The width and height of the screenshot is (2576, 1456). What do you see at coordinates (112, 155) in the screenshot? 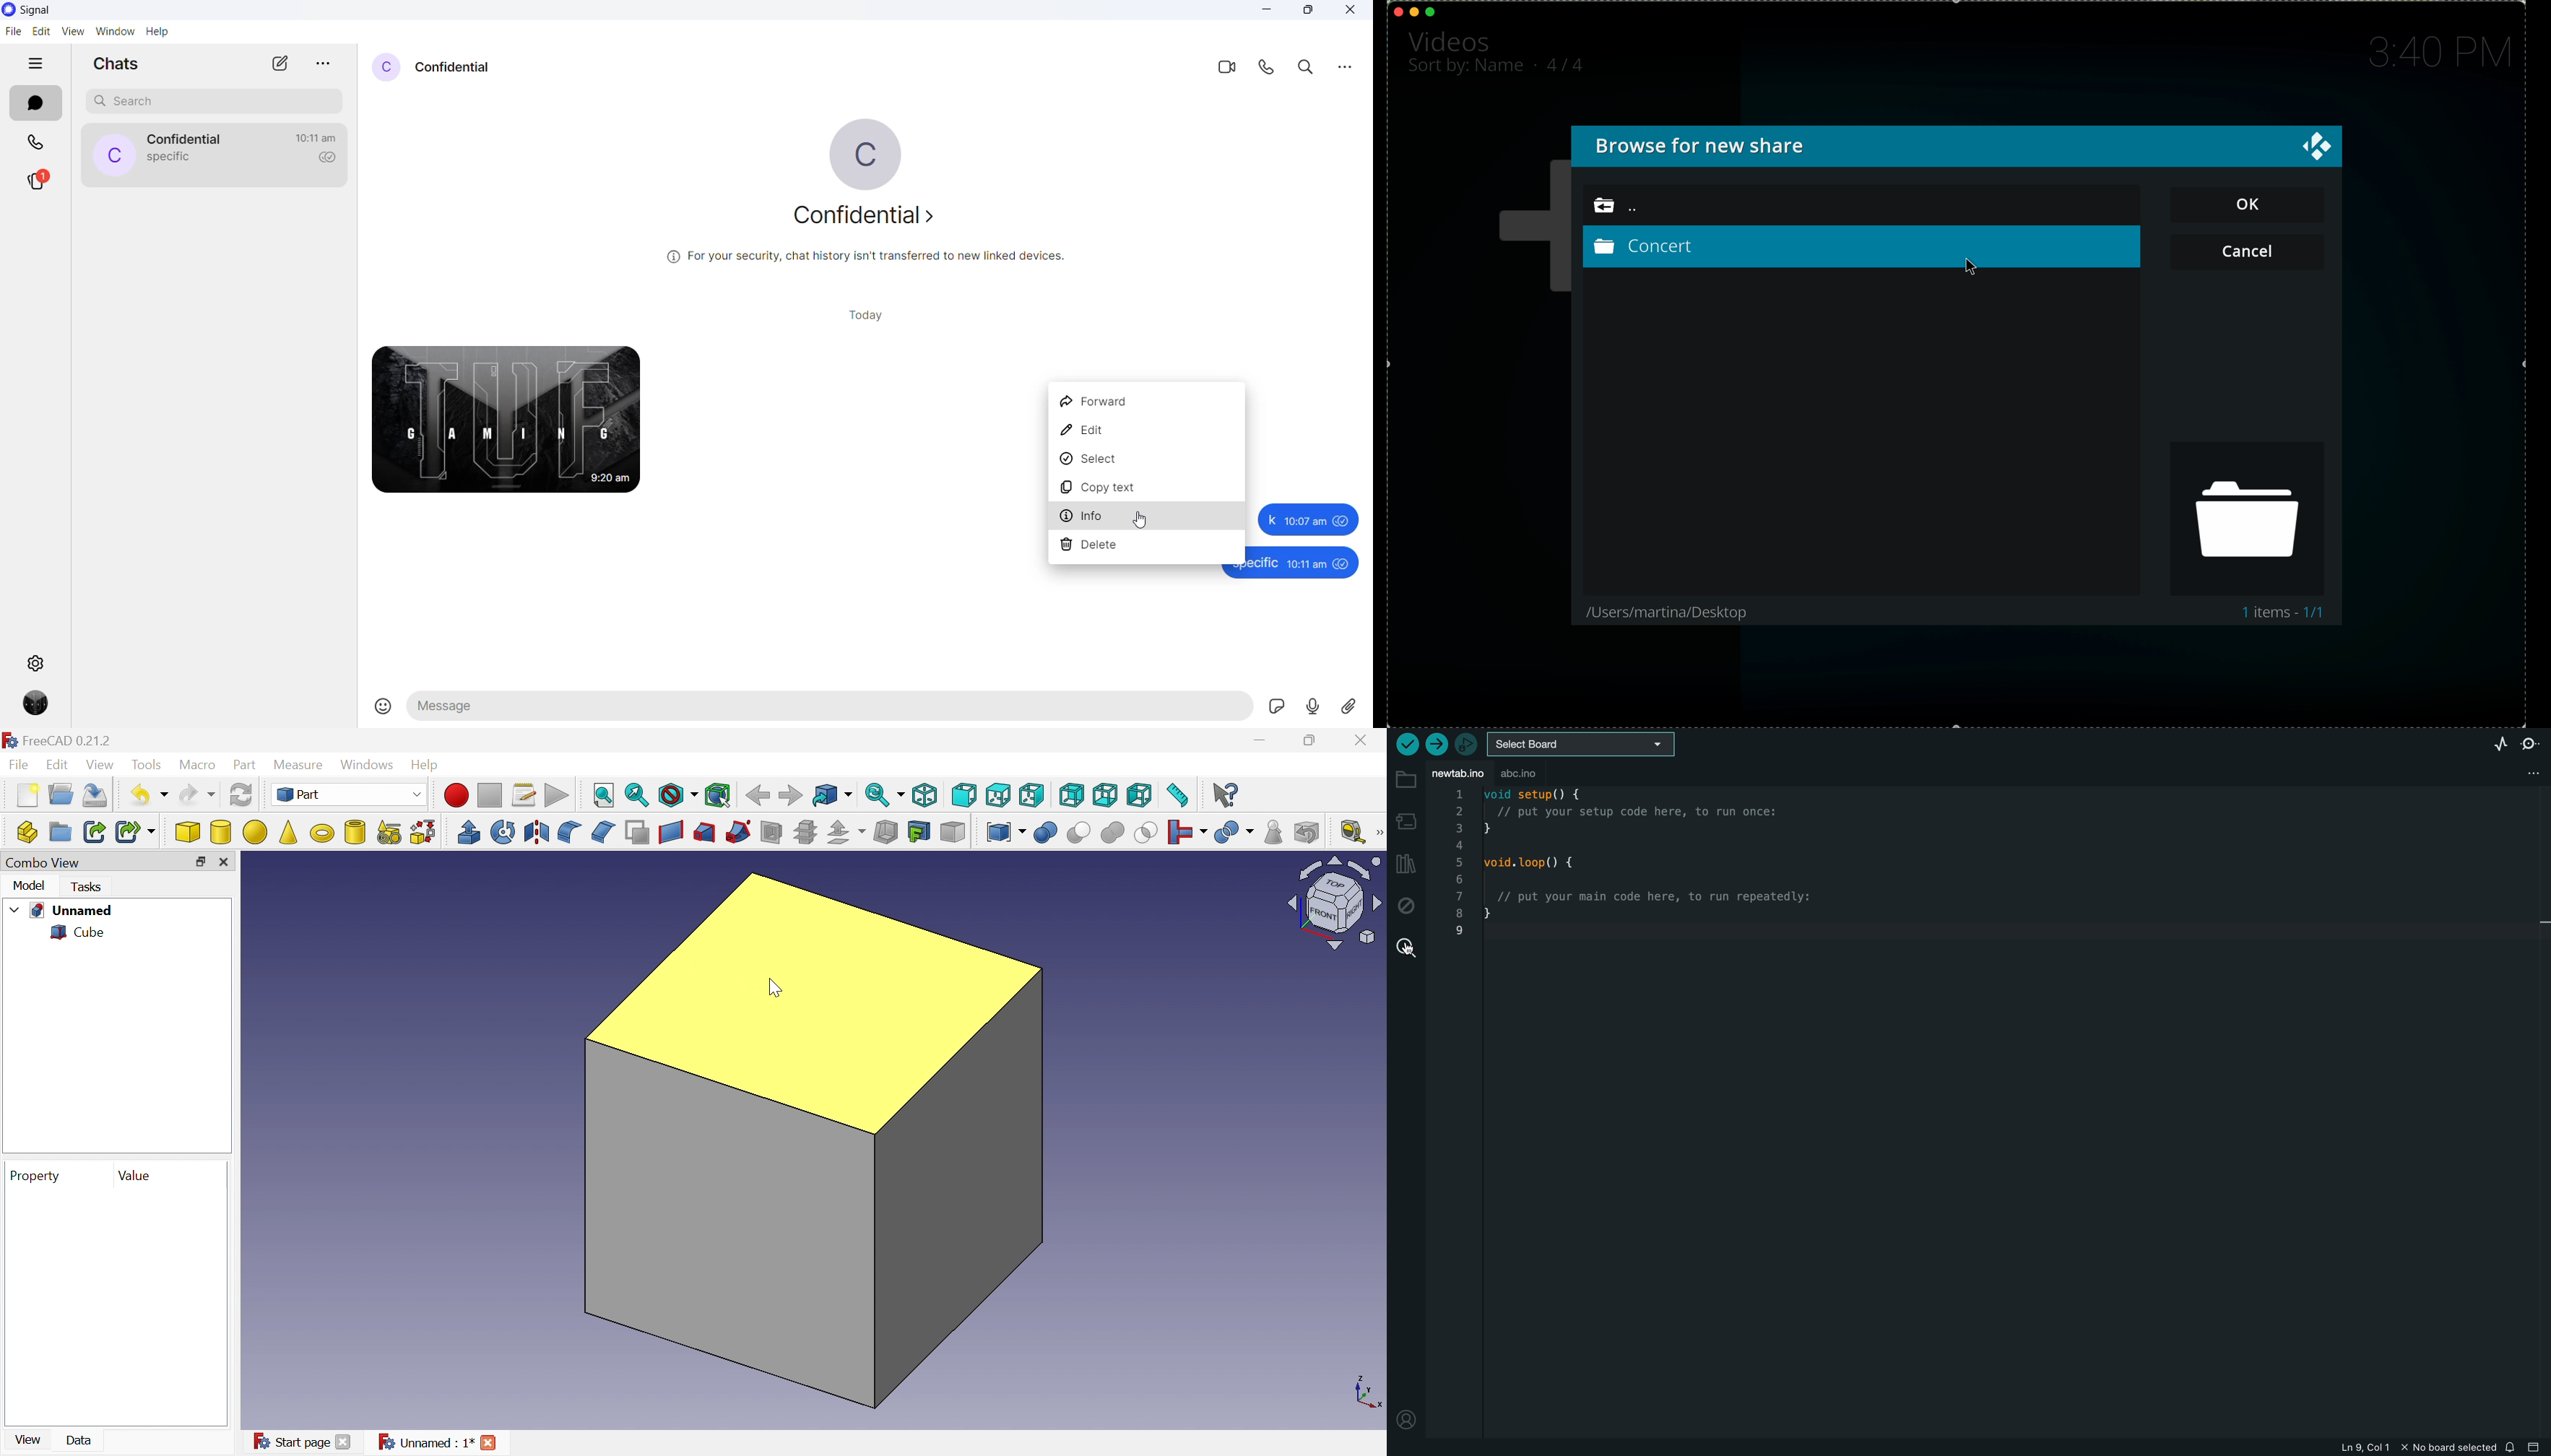
I see `profile picture` at bounding box center [112, 155].